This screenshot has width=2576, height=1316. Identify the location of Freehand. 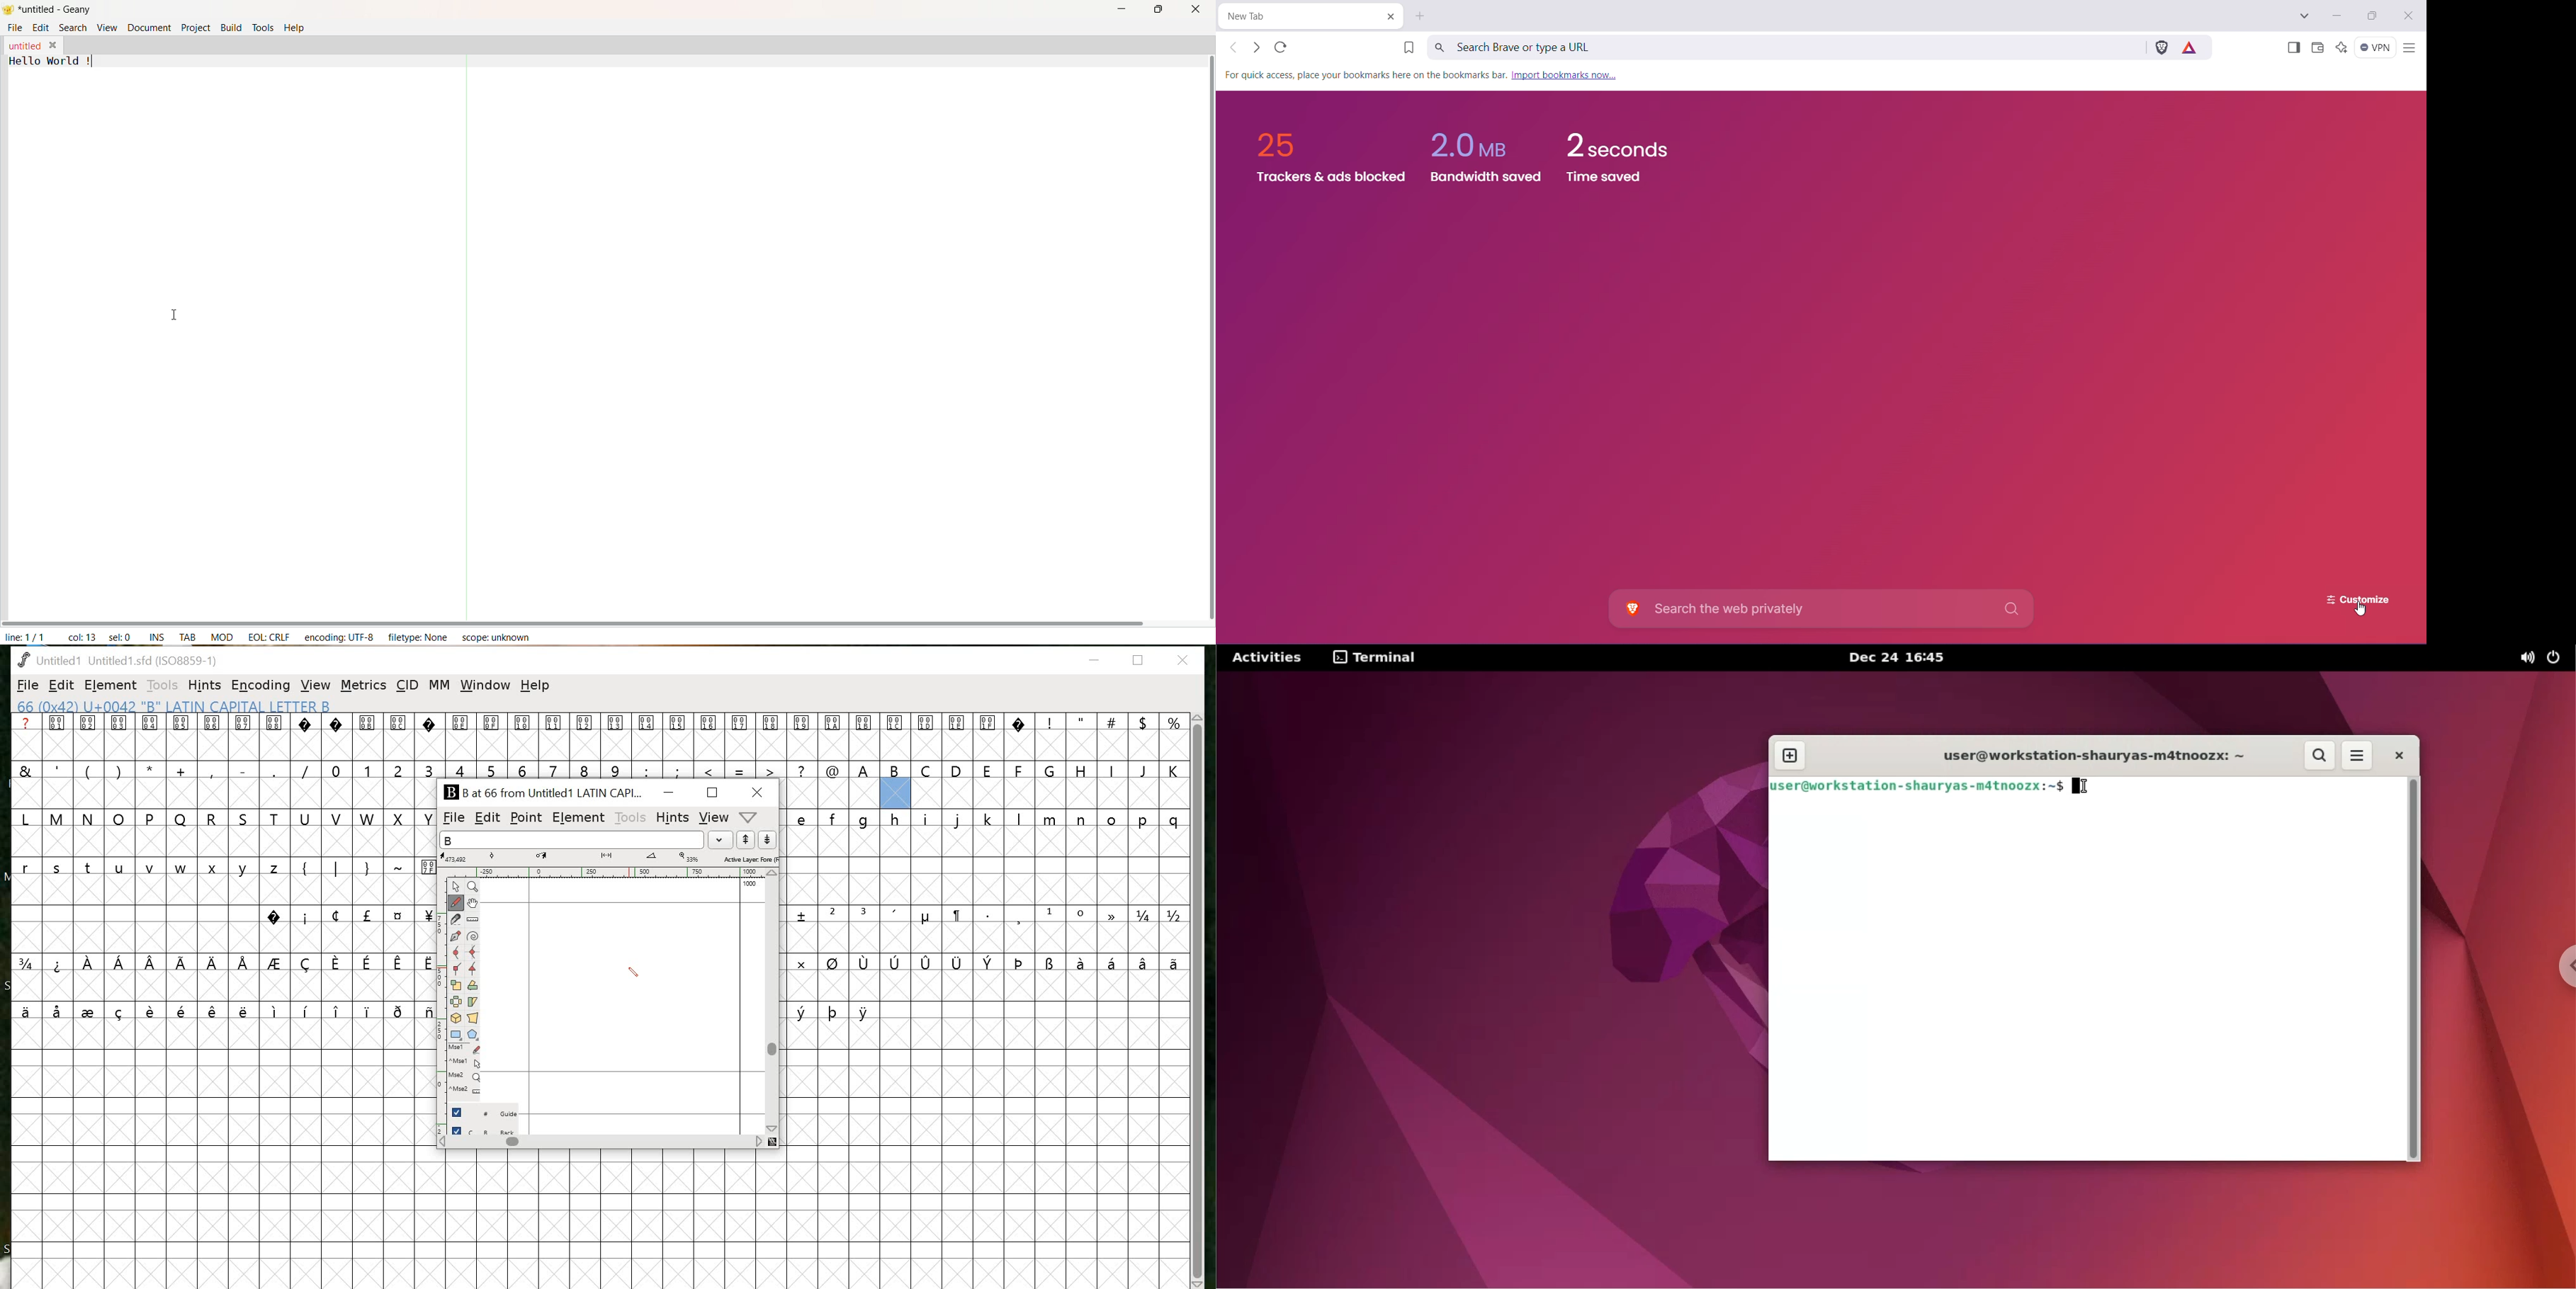
(457, 904).